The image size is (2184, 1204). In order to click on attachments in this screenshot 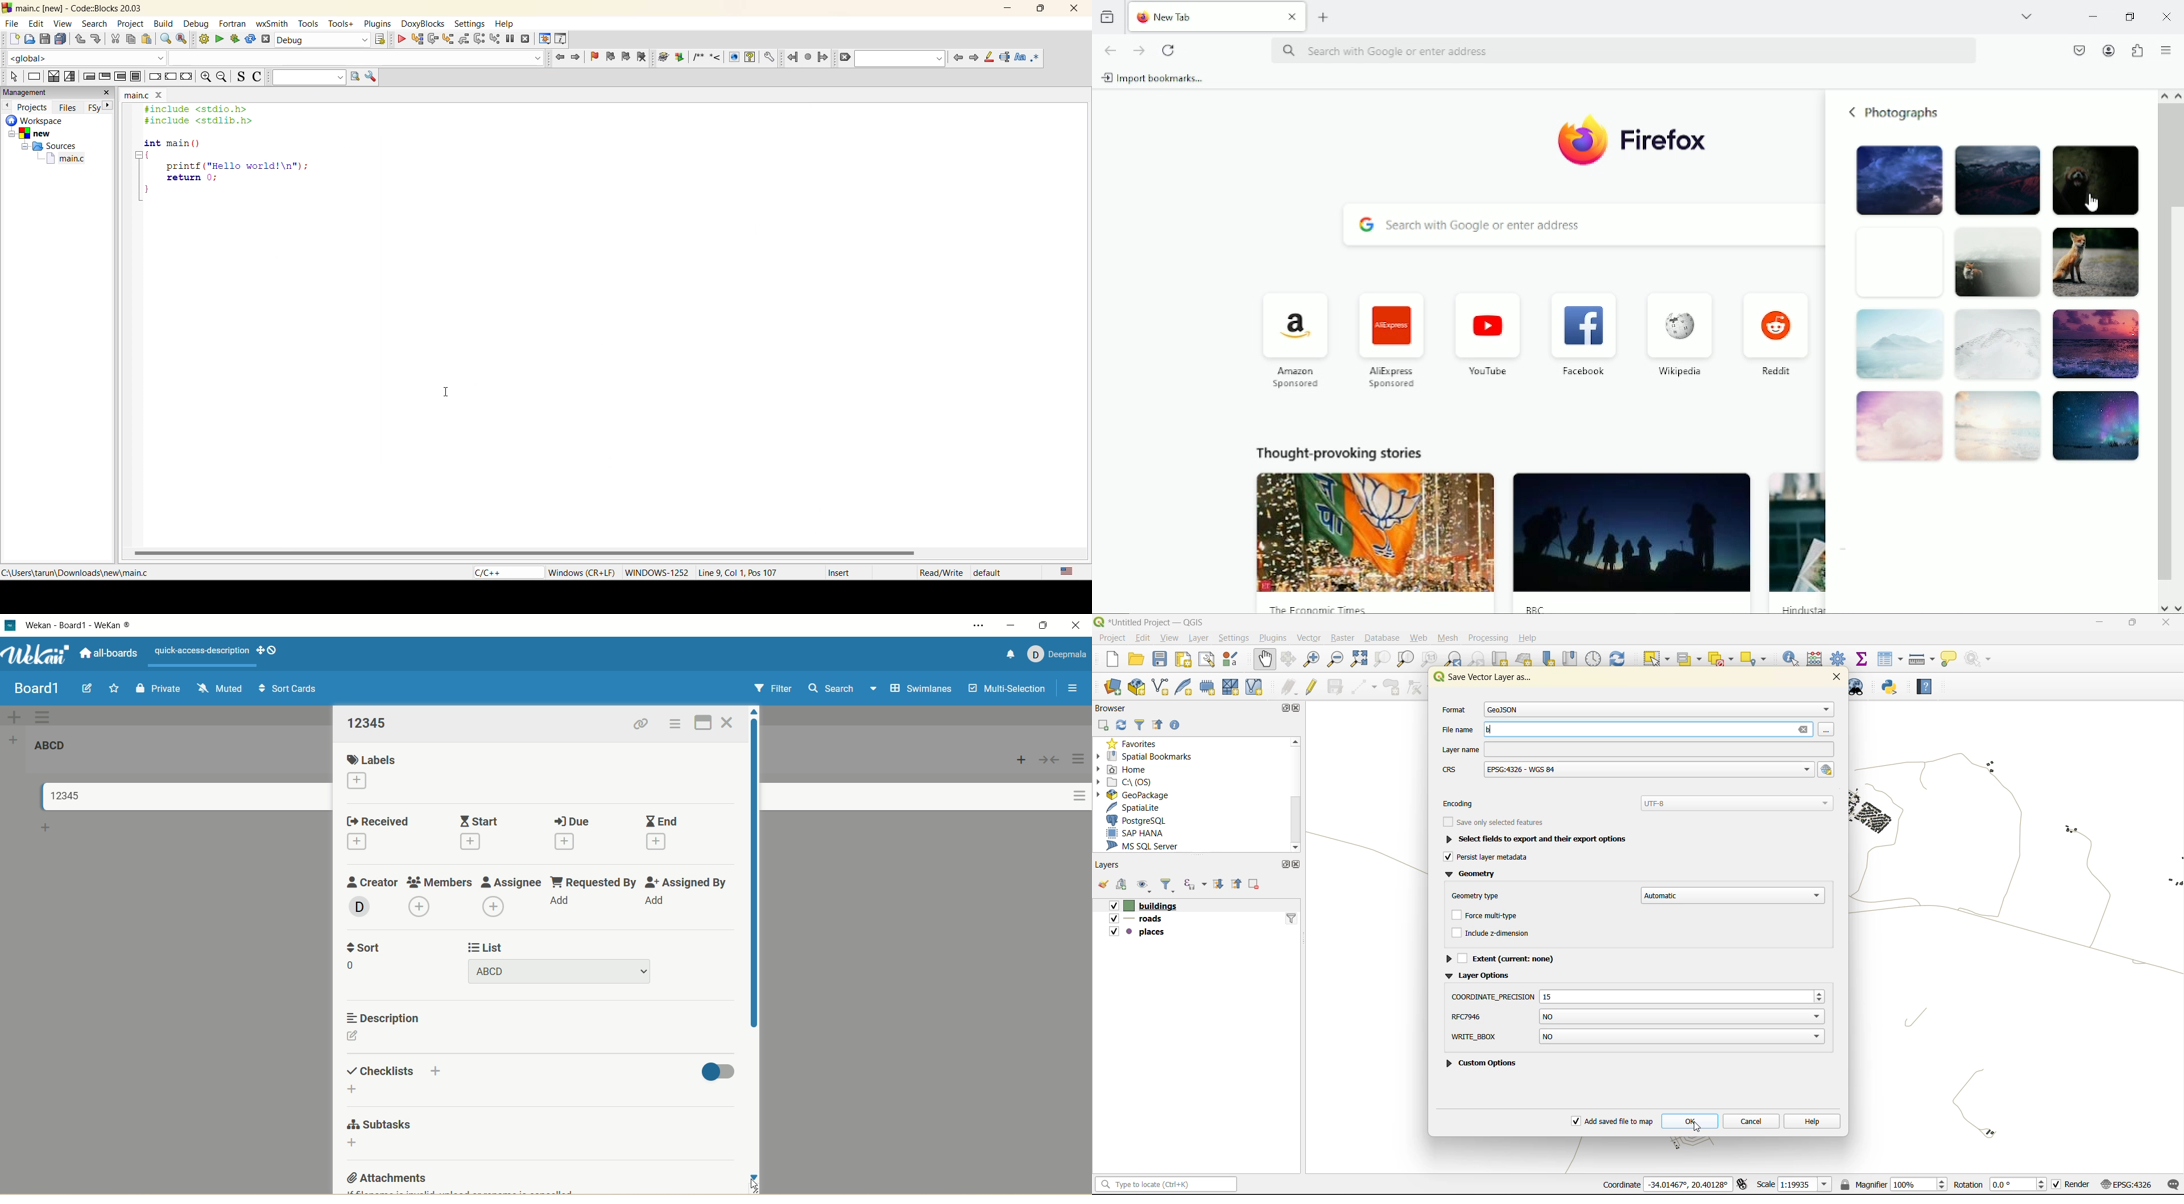, I will do `click(385, 1180)`.